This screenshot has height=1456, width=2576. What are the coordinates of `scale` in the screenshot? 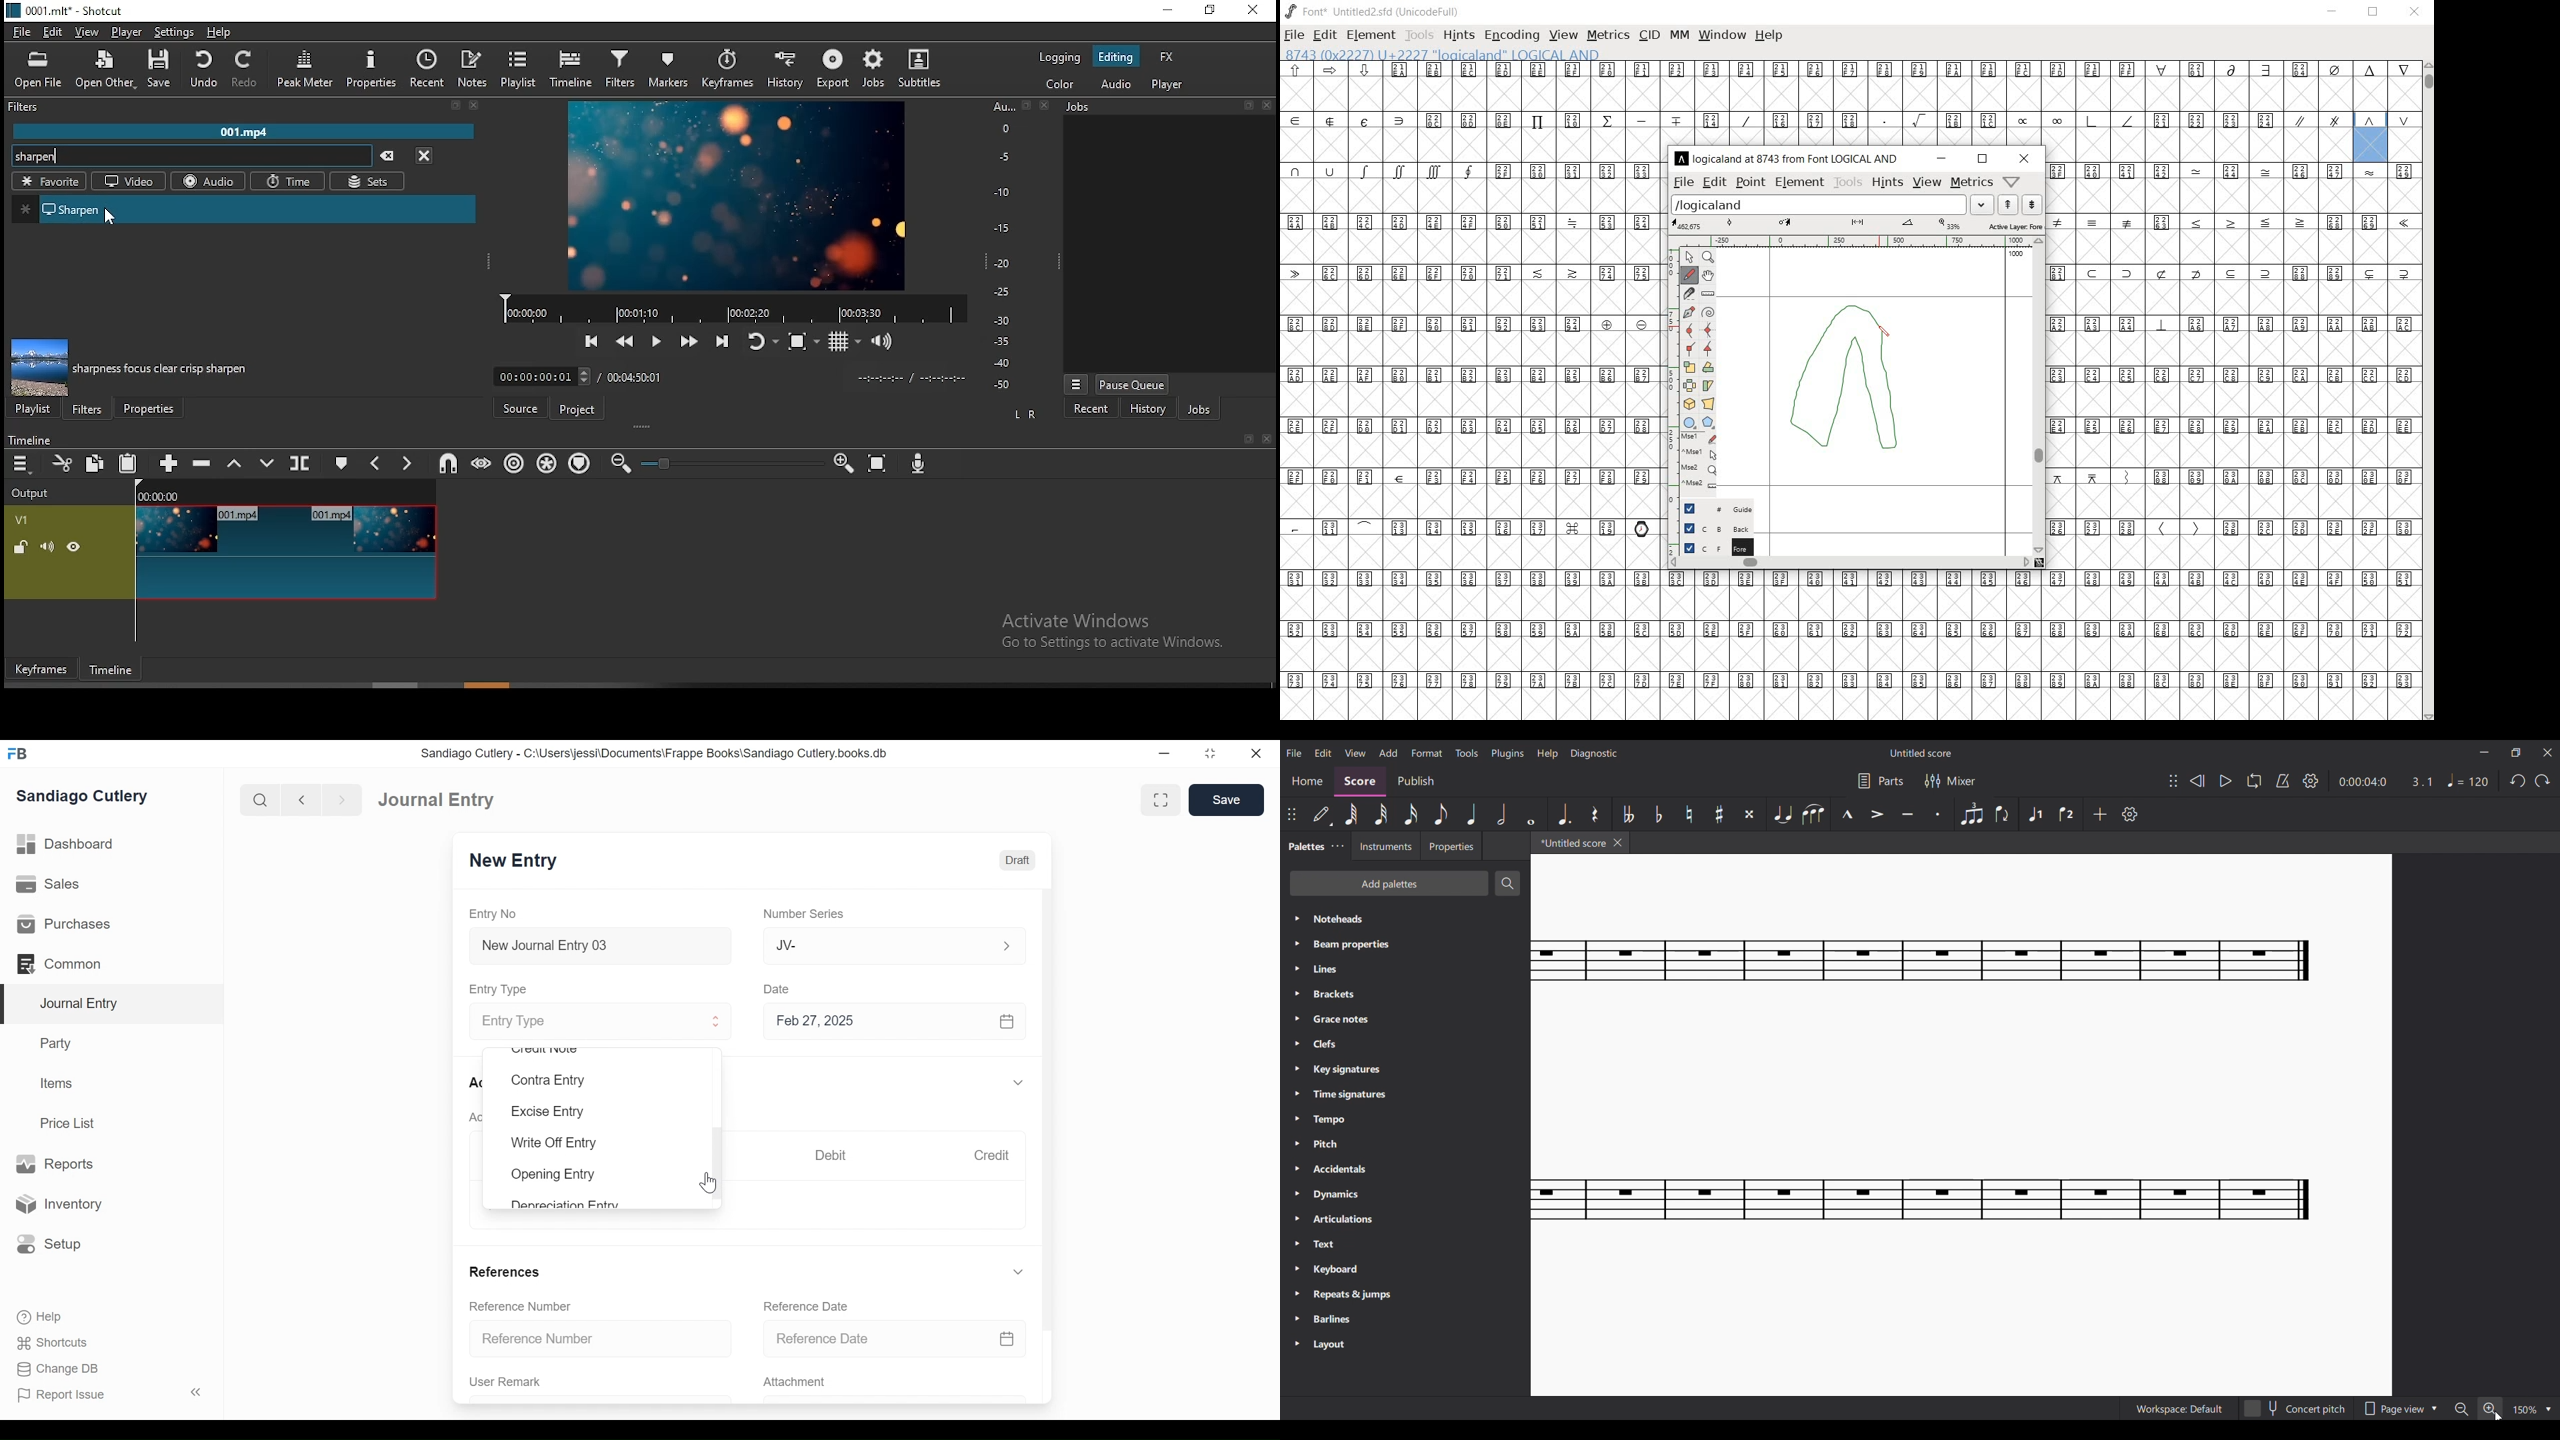 It's located at (1007, 247).